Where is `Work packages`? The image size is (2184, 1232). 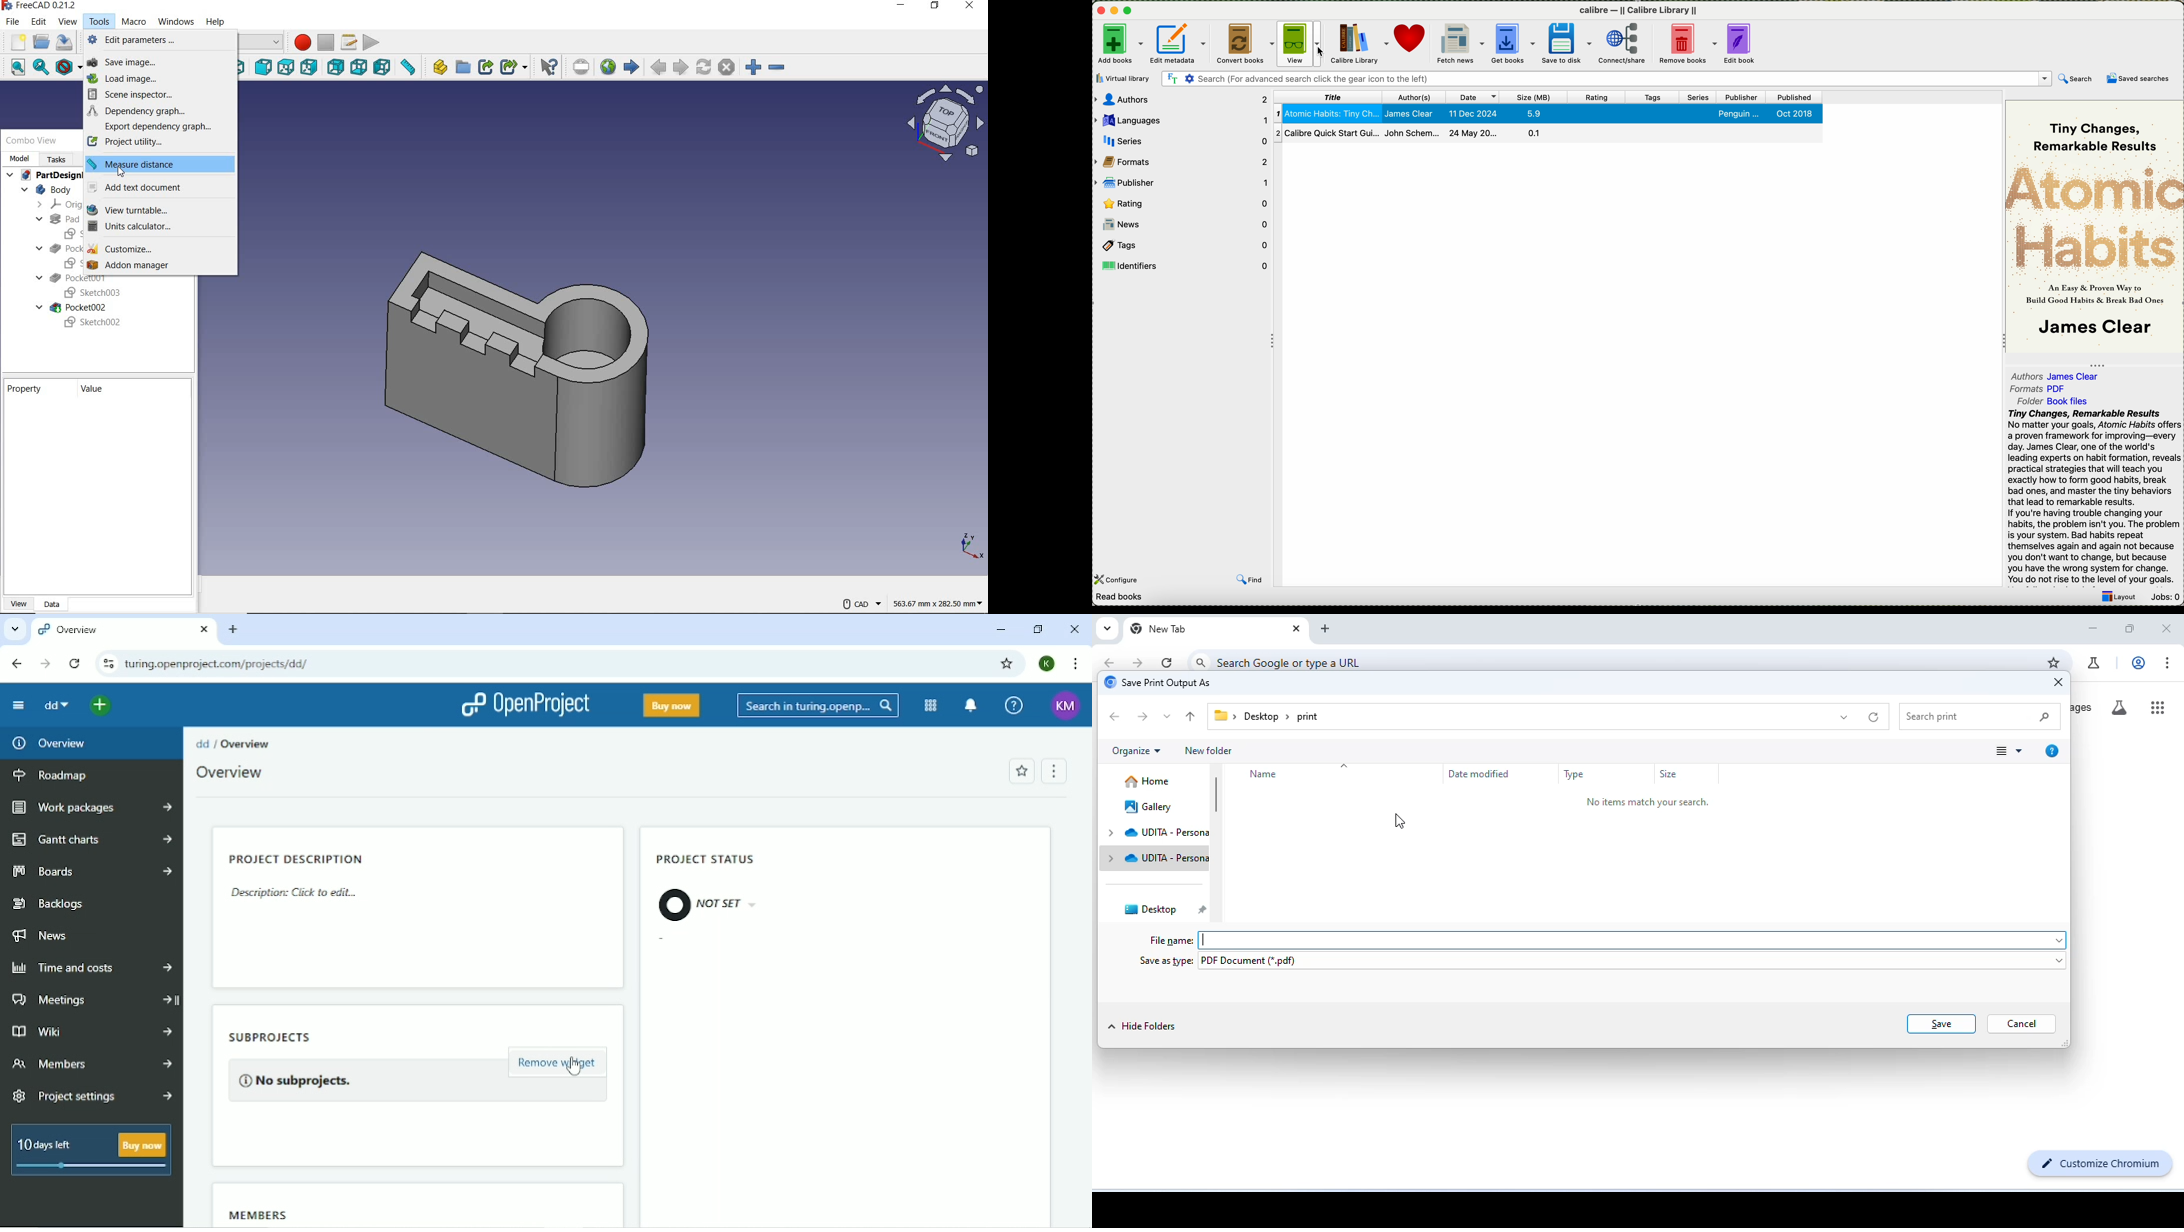 Work packages is located at coordinates (93, 808).